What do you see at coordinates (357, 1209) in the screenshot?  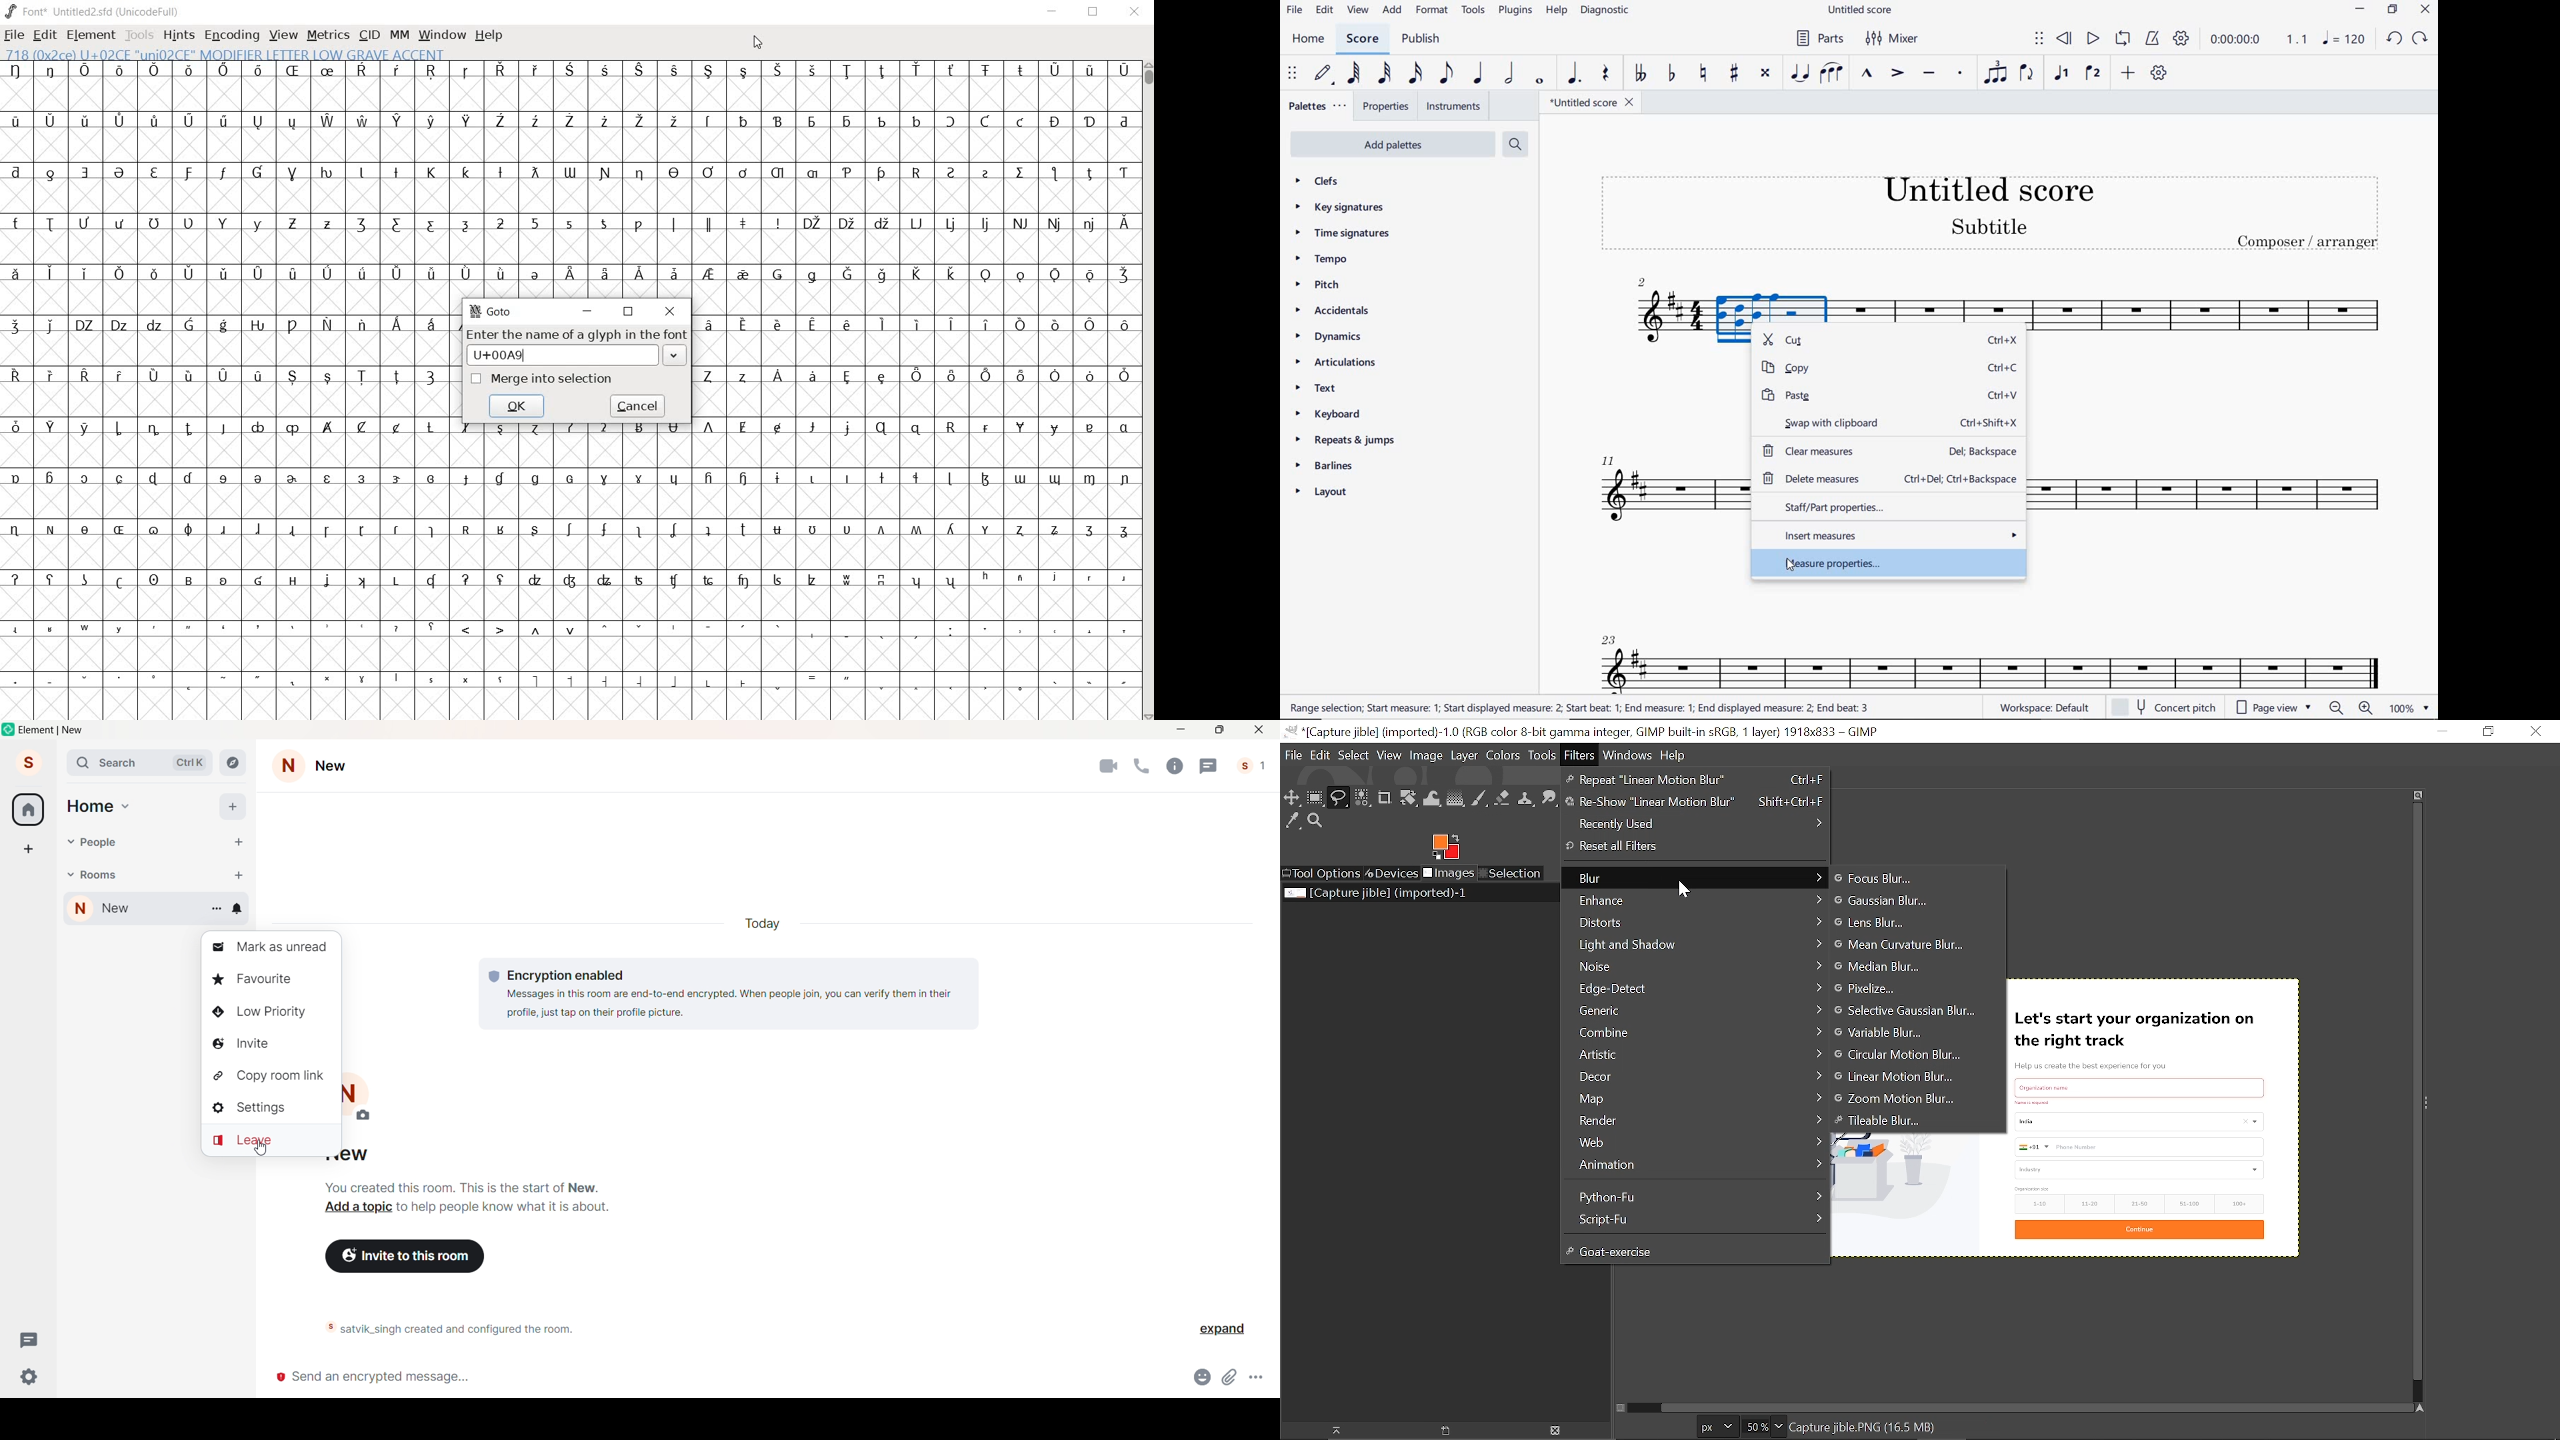 I see `add a topic` at bounding box center [357, 1209].